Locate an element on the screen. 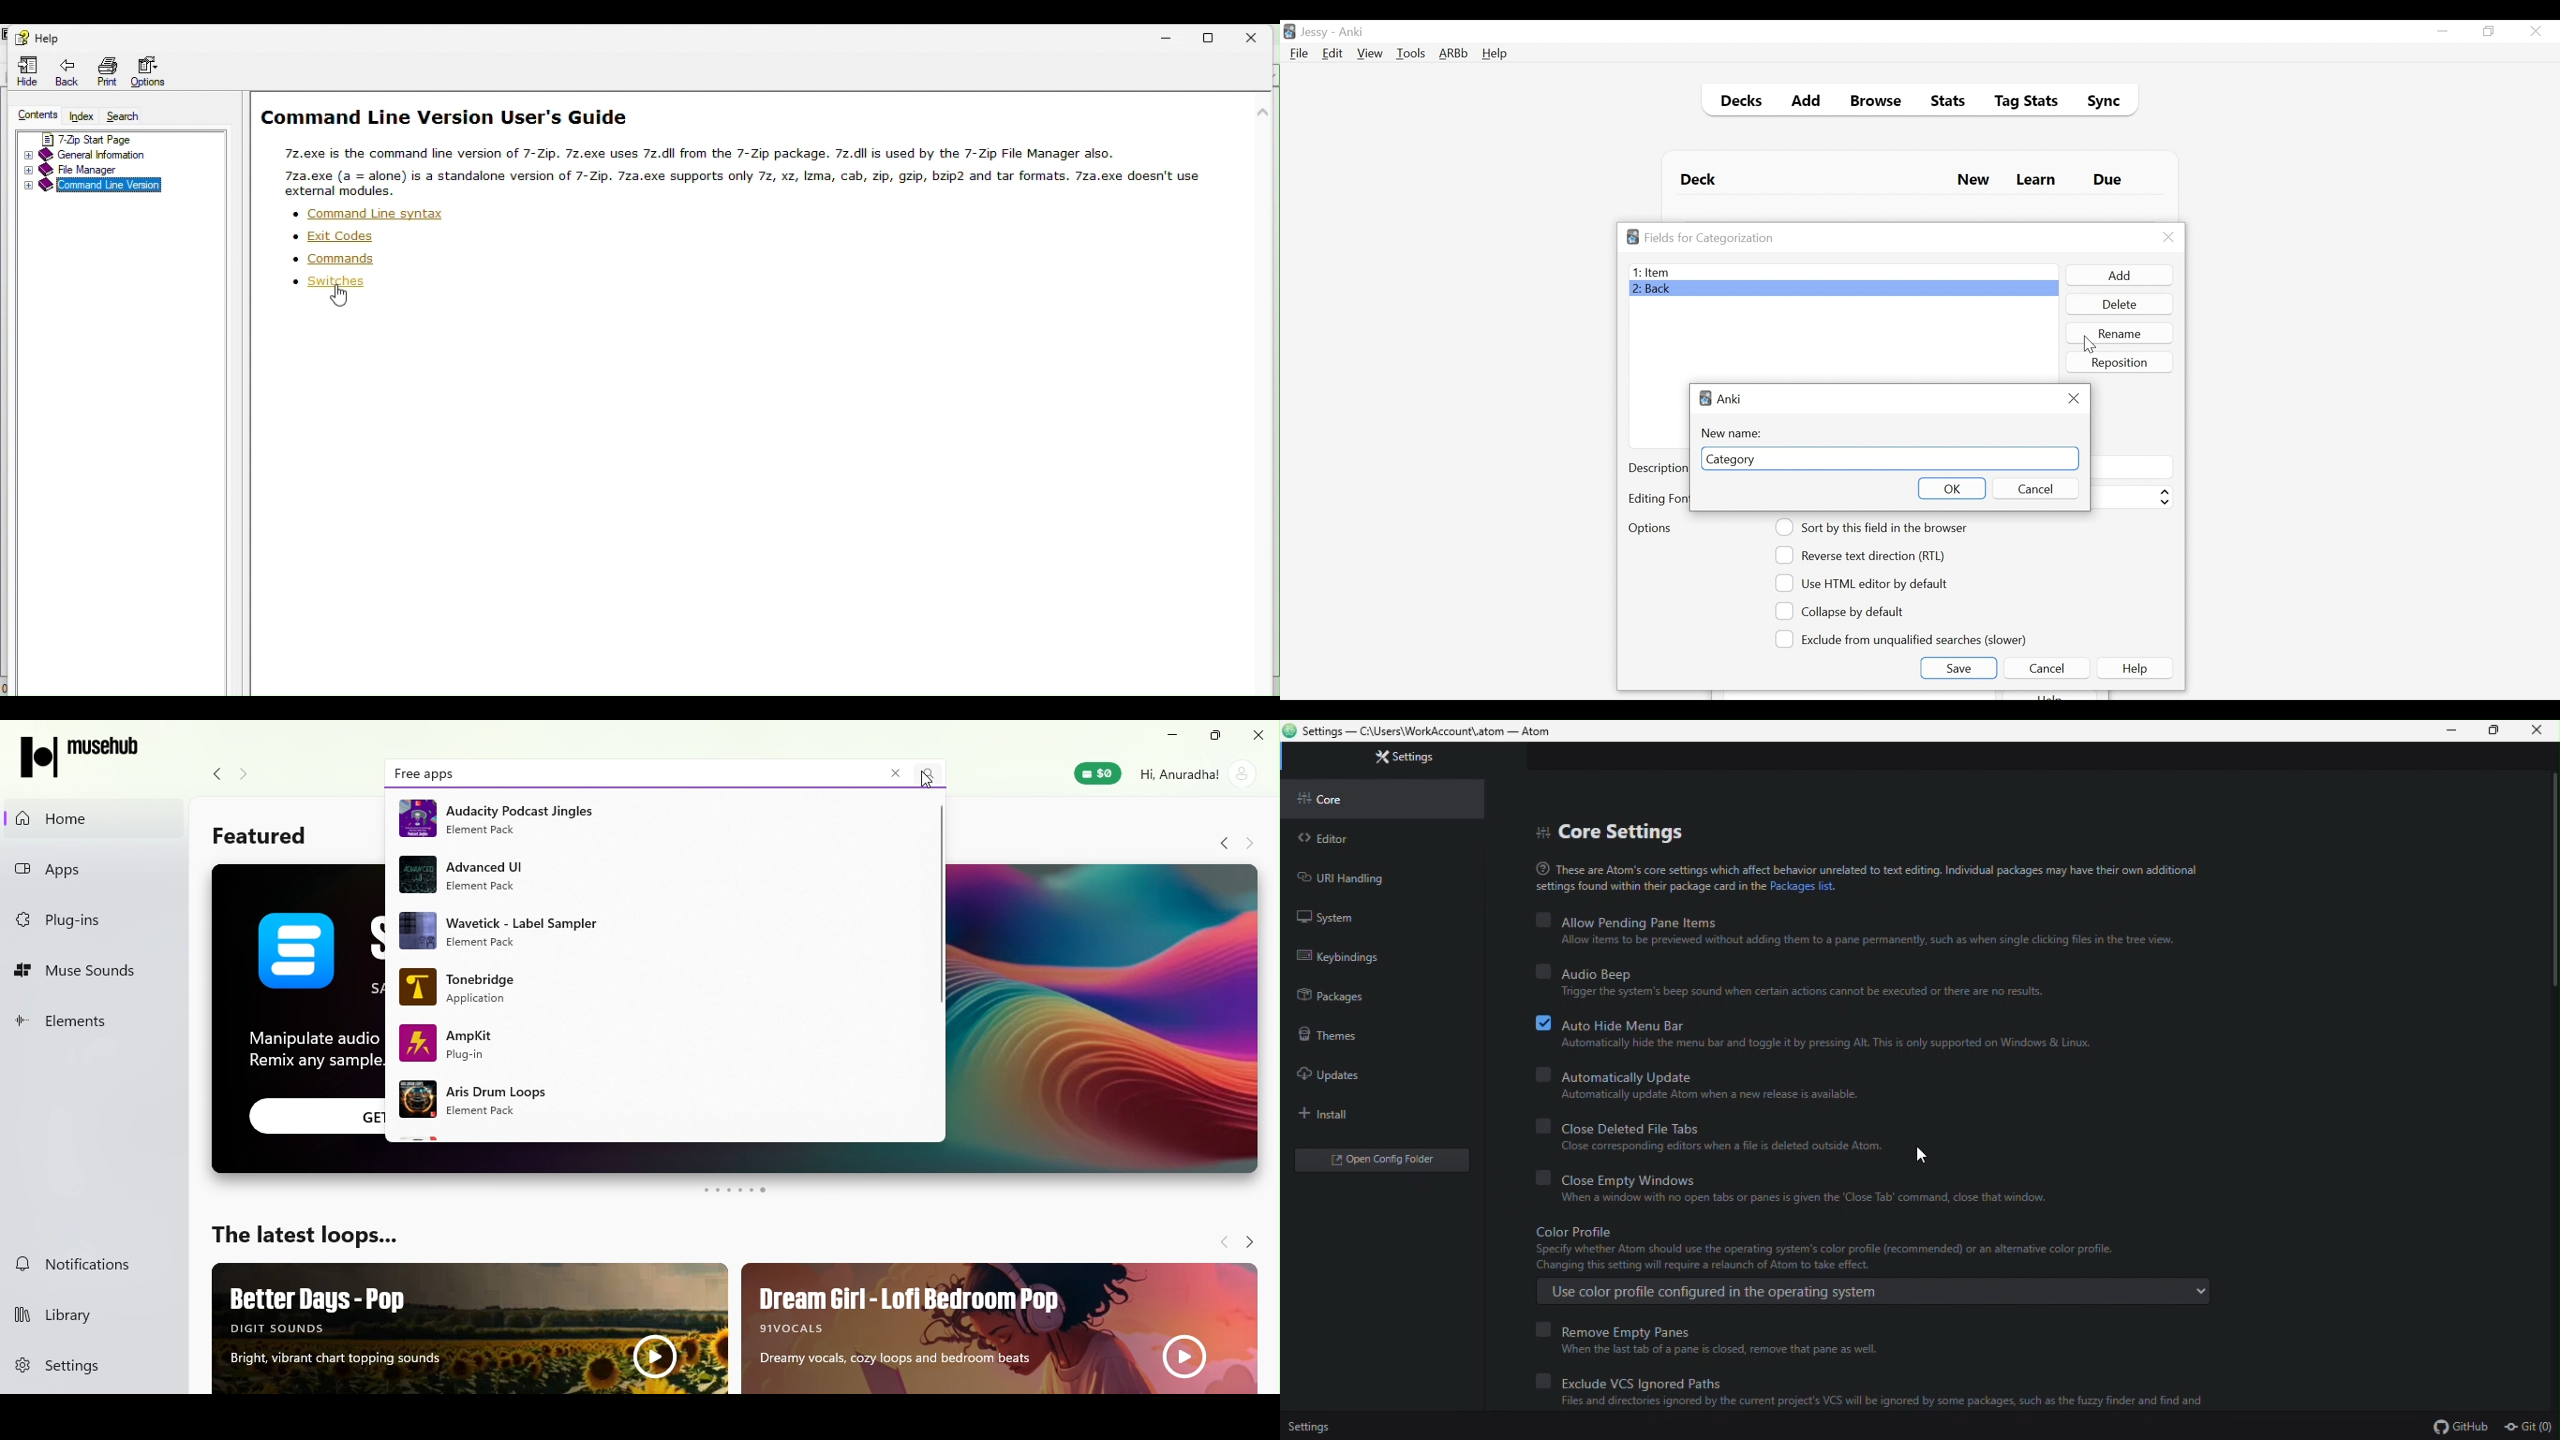 The height and width of the screenshot is (1456, 2576). Close is located at coordinates (2169, 237).